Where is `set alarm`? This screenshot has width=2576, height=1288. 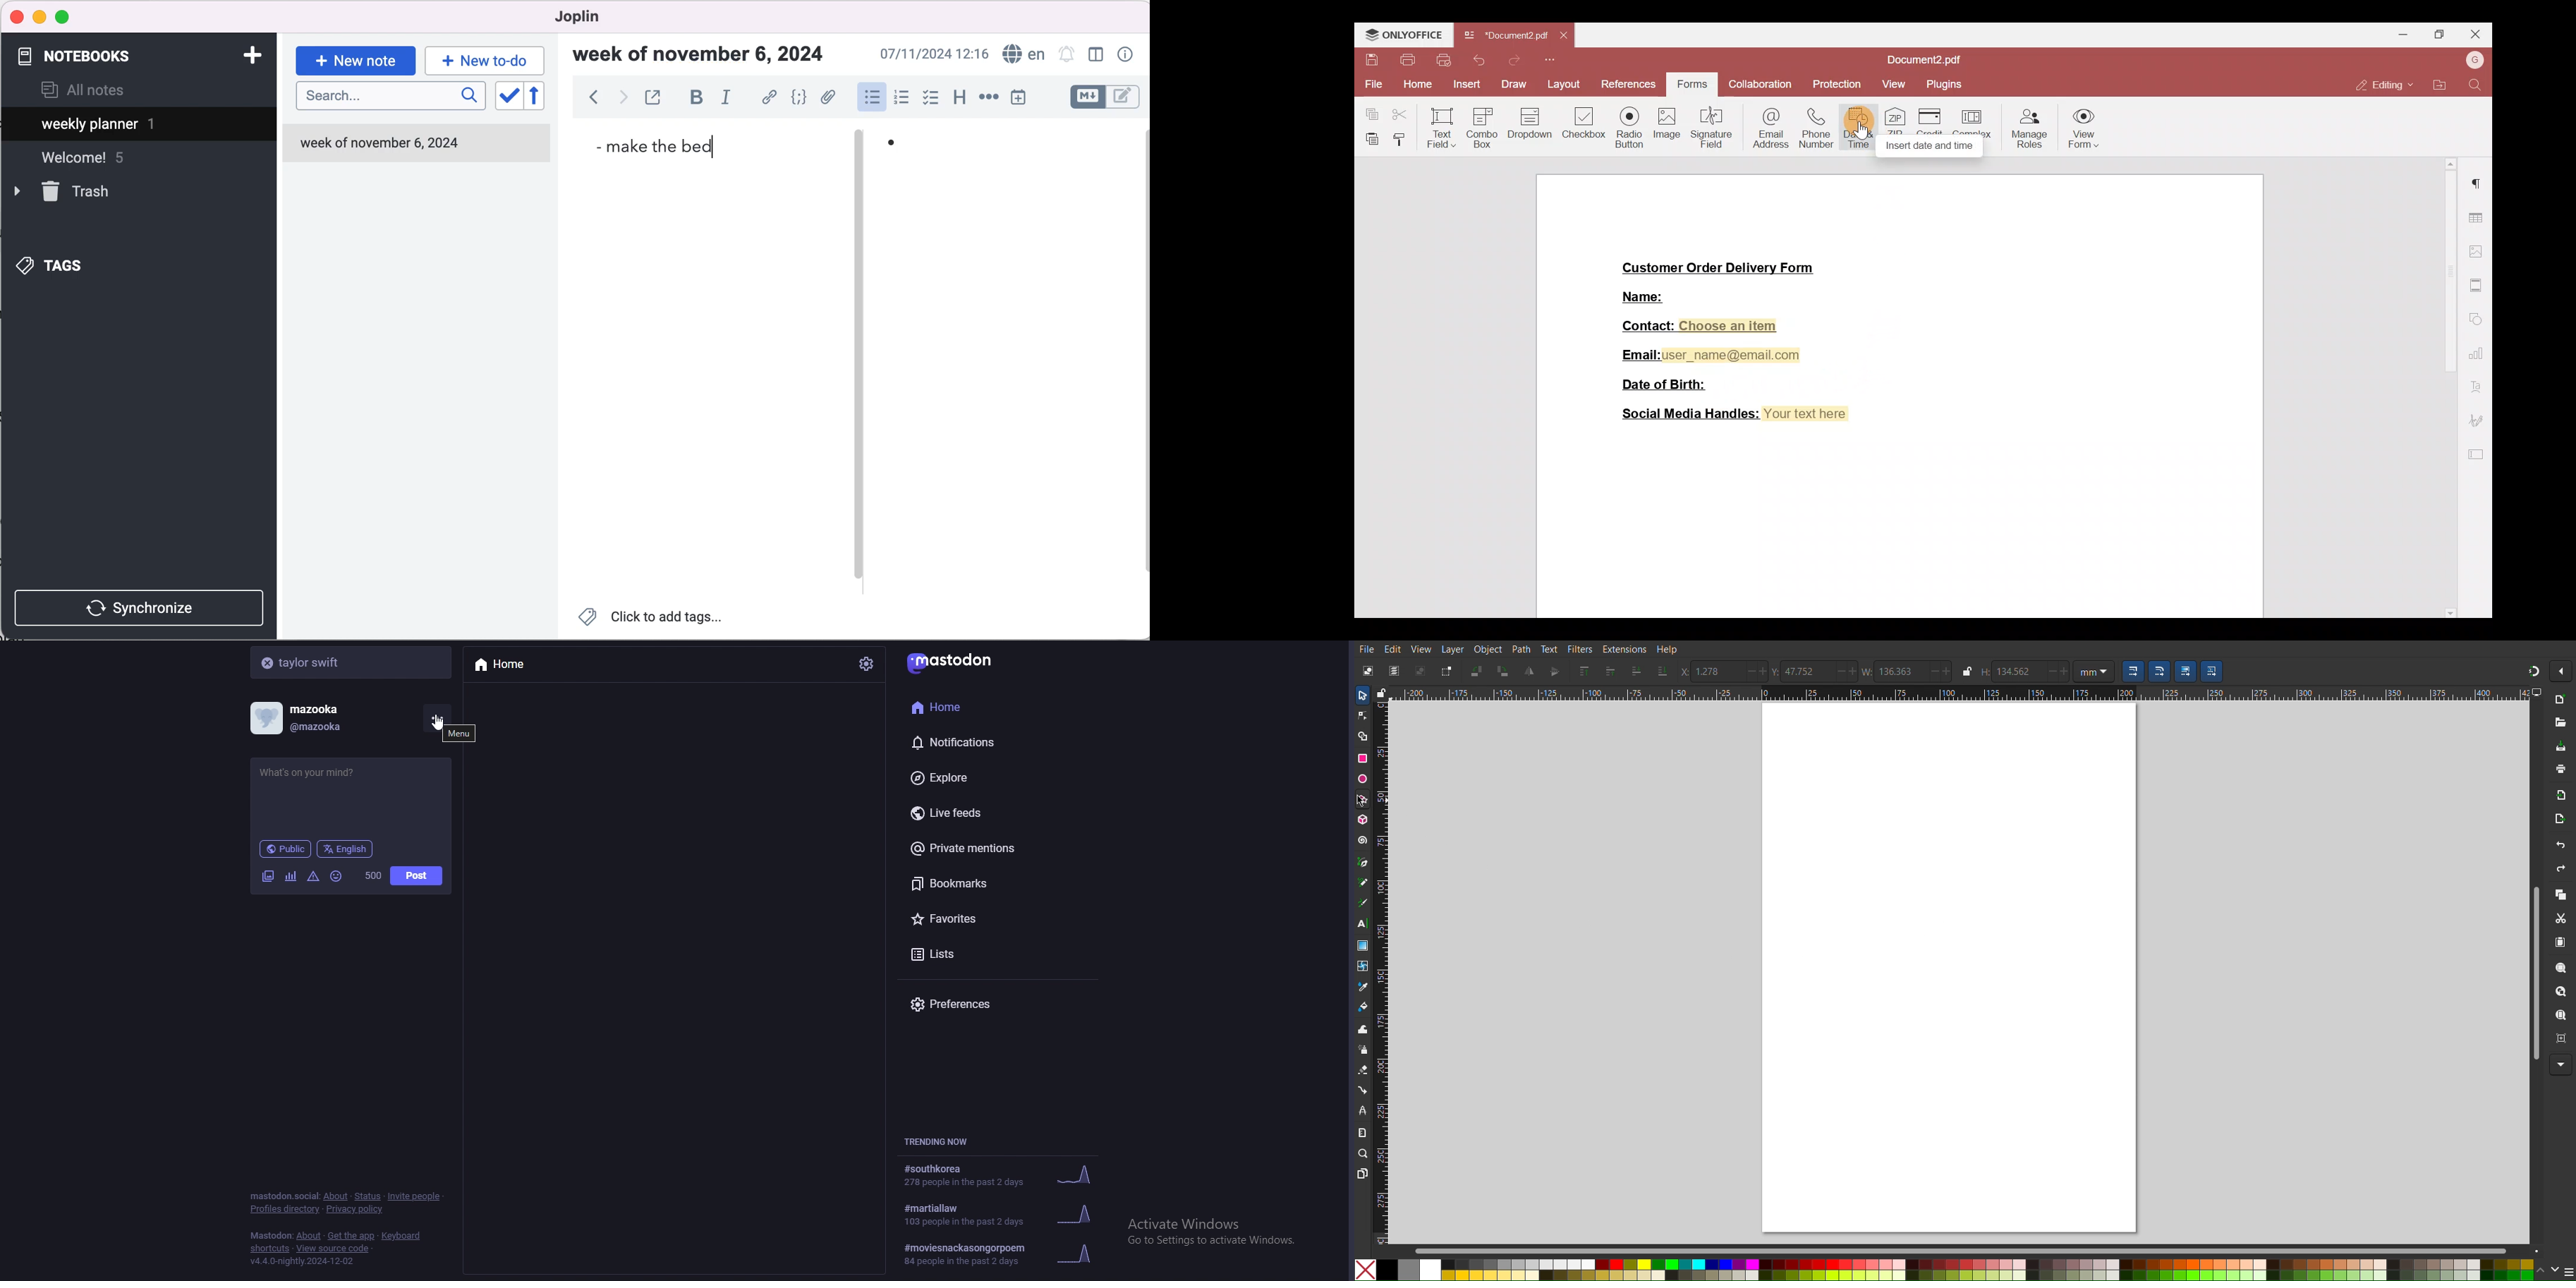 set alarm is located at coordinates (1068, 56).